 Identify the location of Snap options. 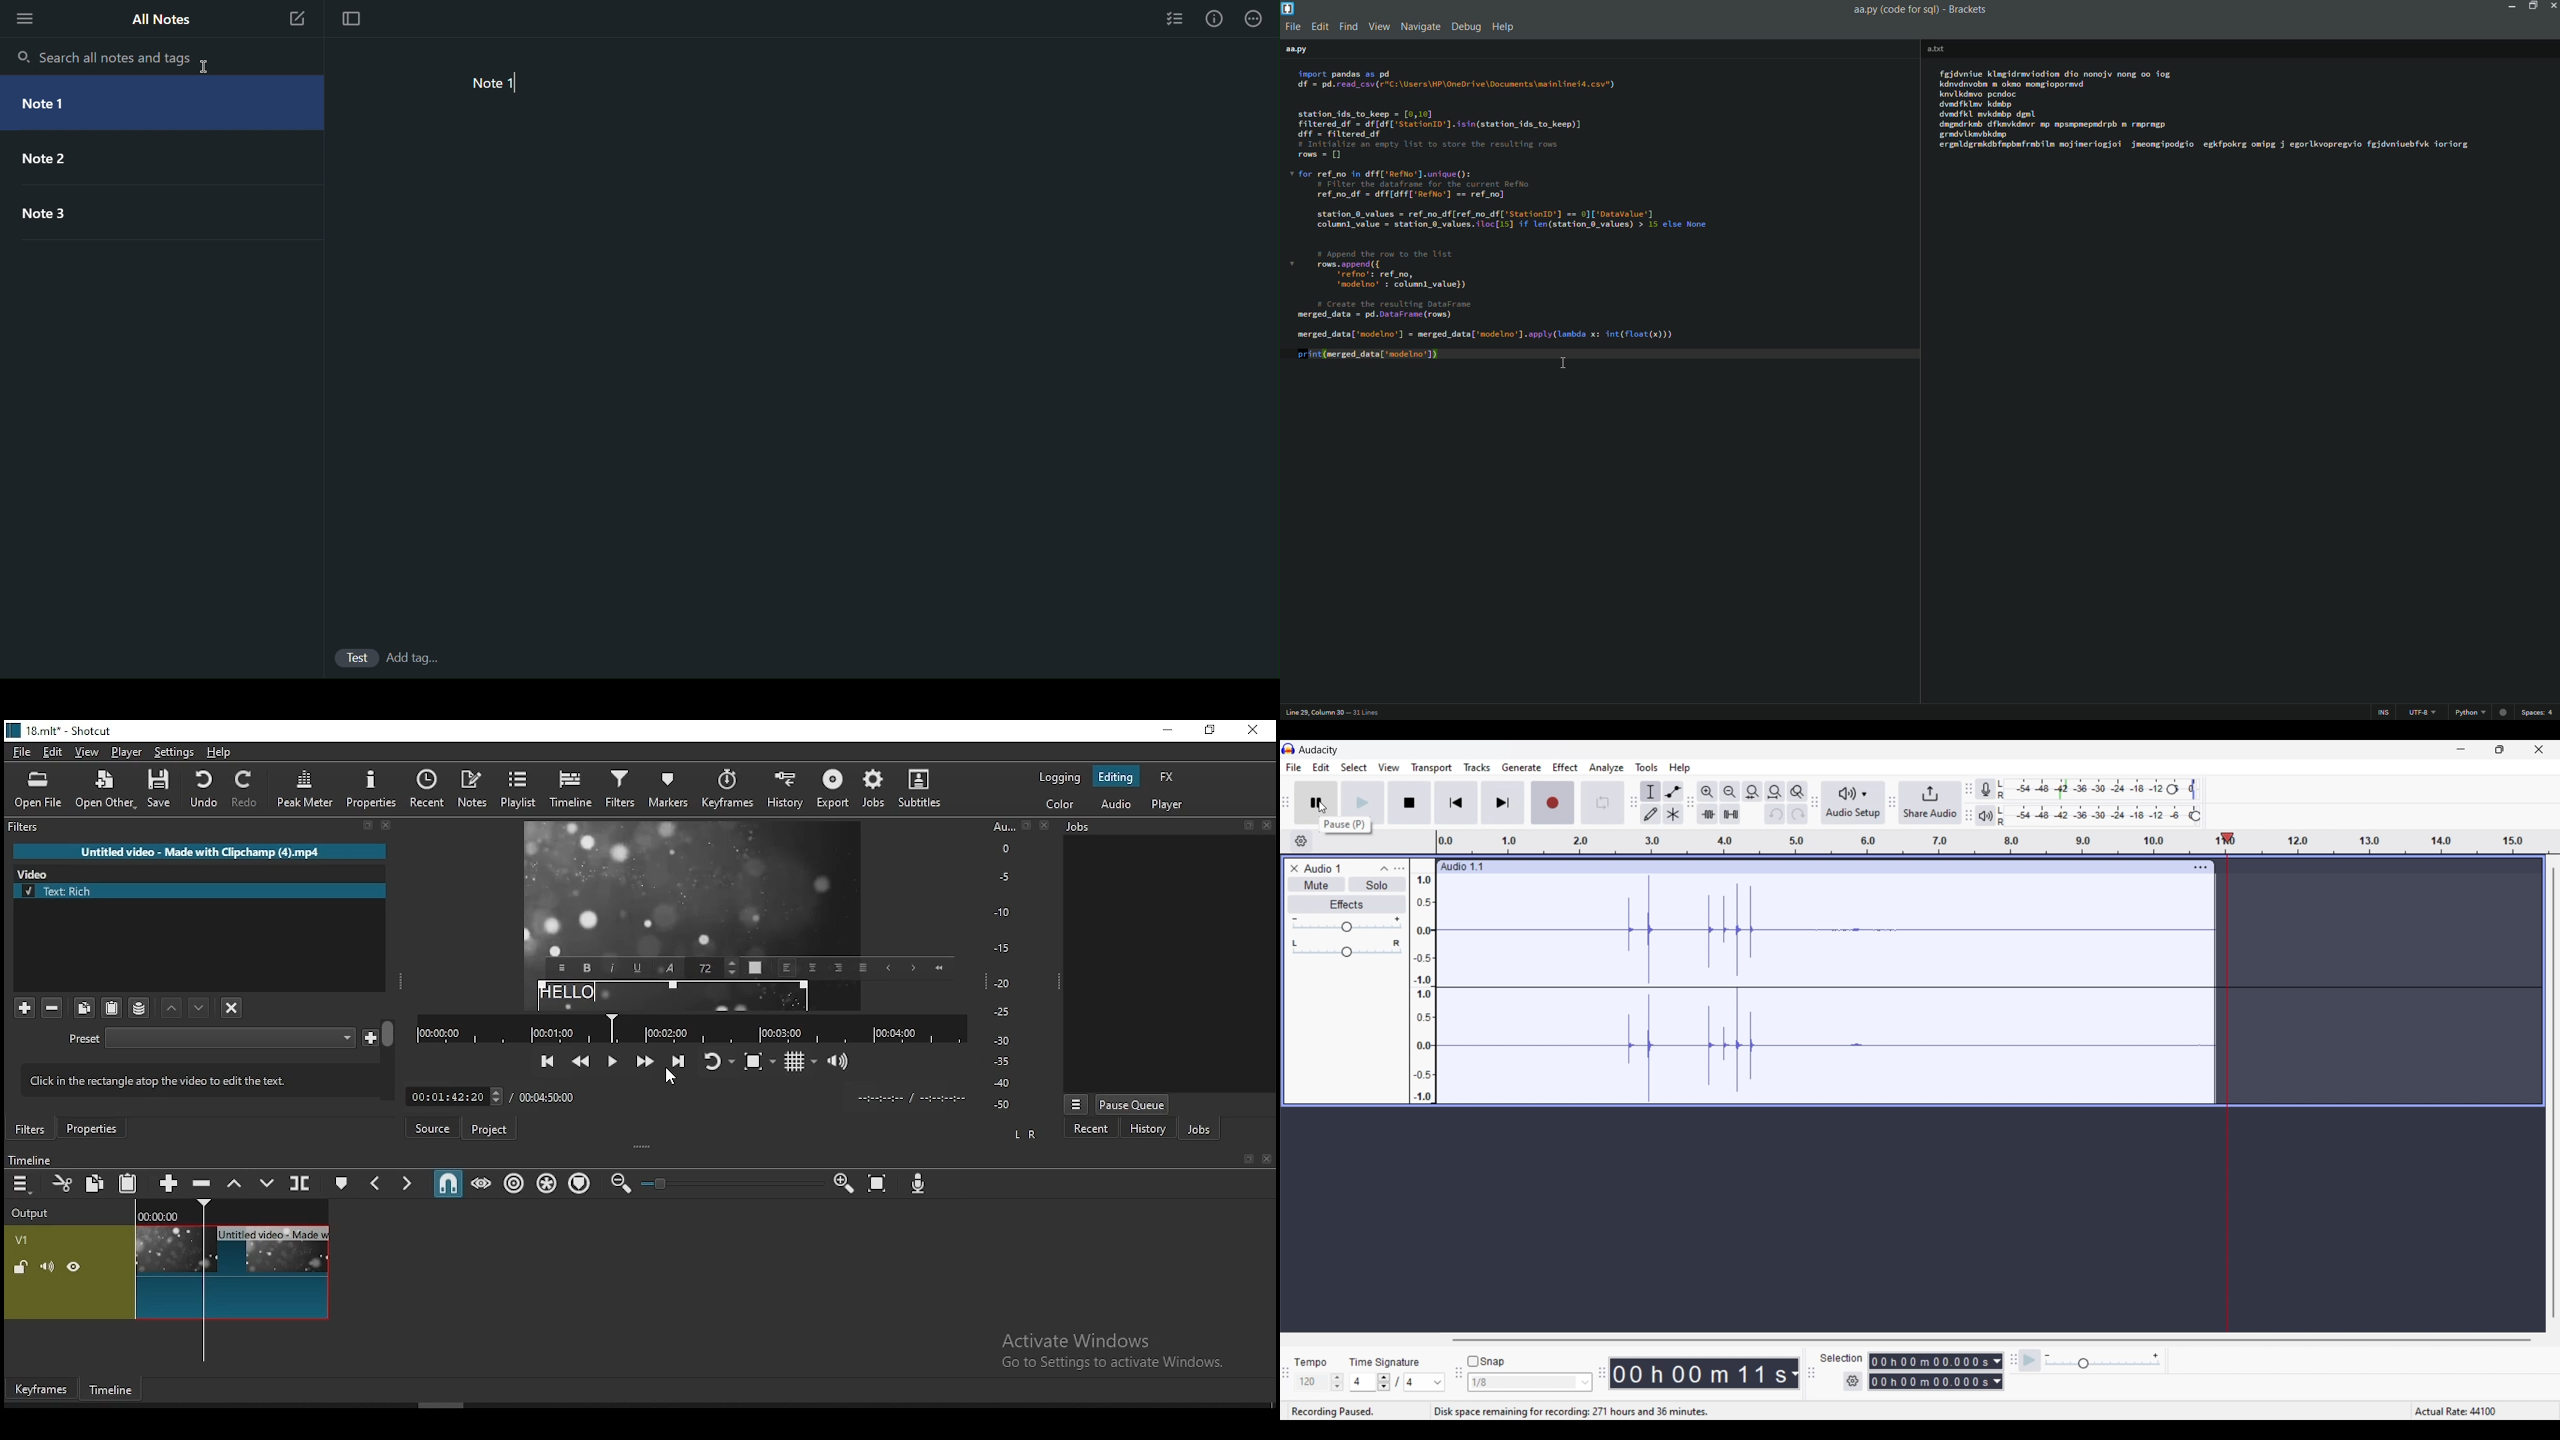
(1585, 1383).